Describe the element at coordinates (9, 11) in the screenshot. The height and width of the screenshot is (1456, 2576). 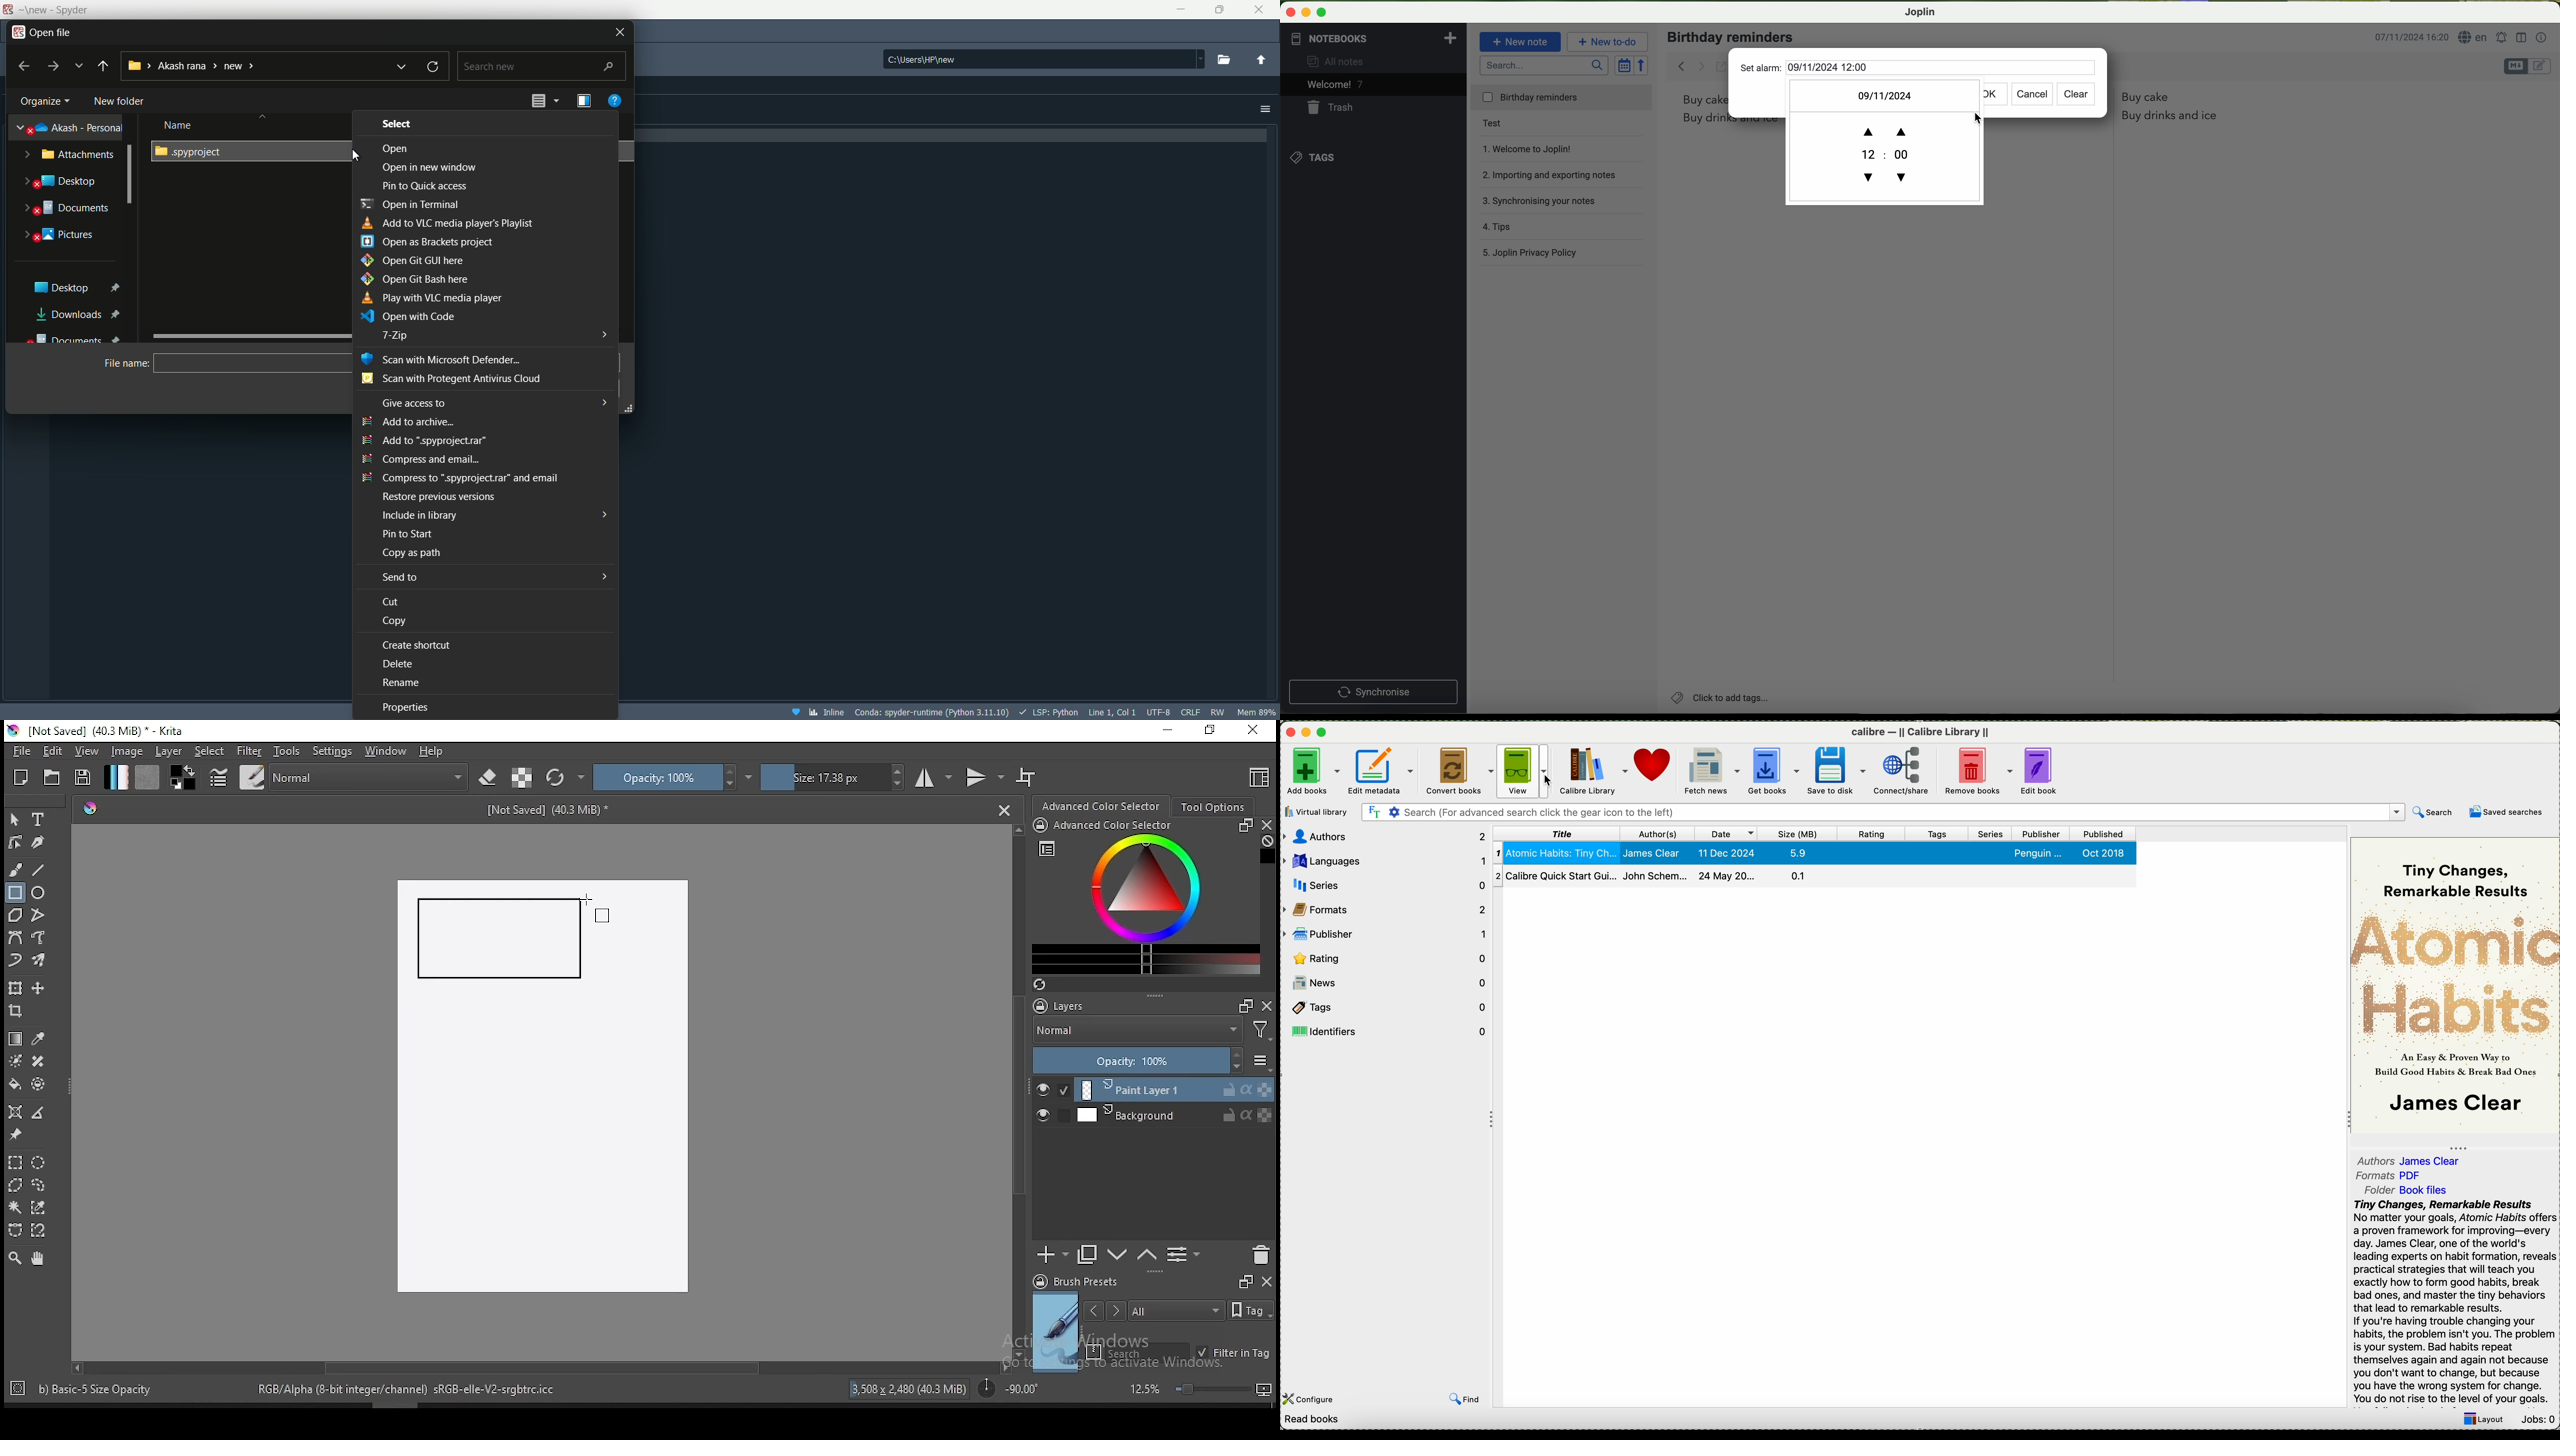
I see `App icon` at that location.